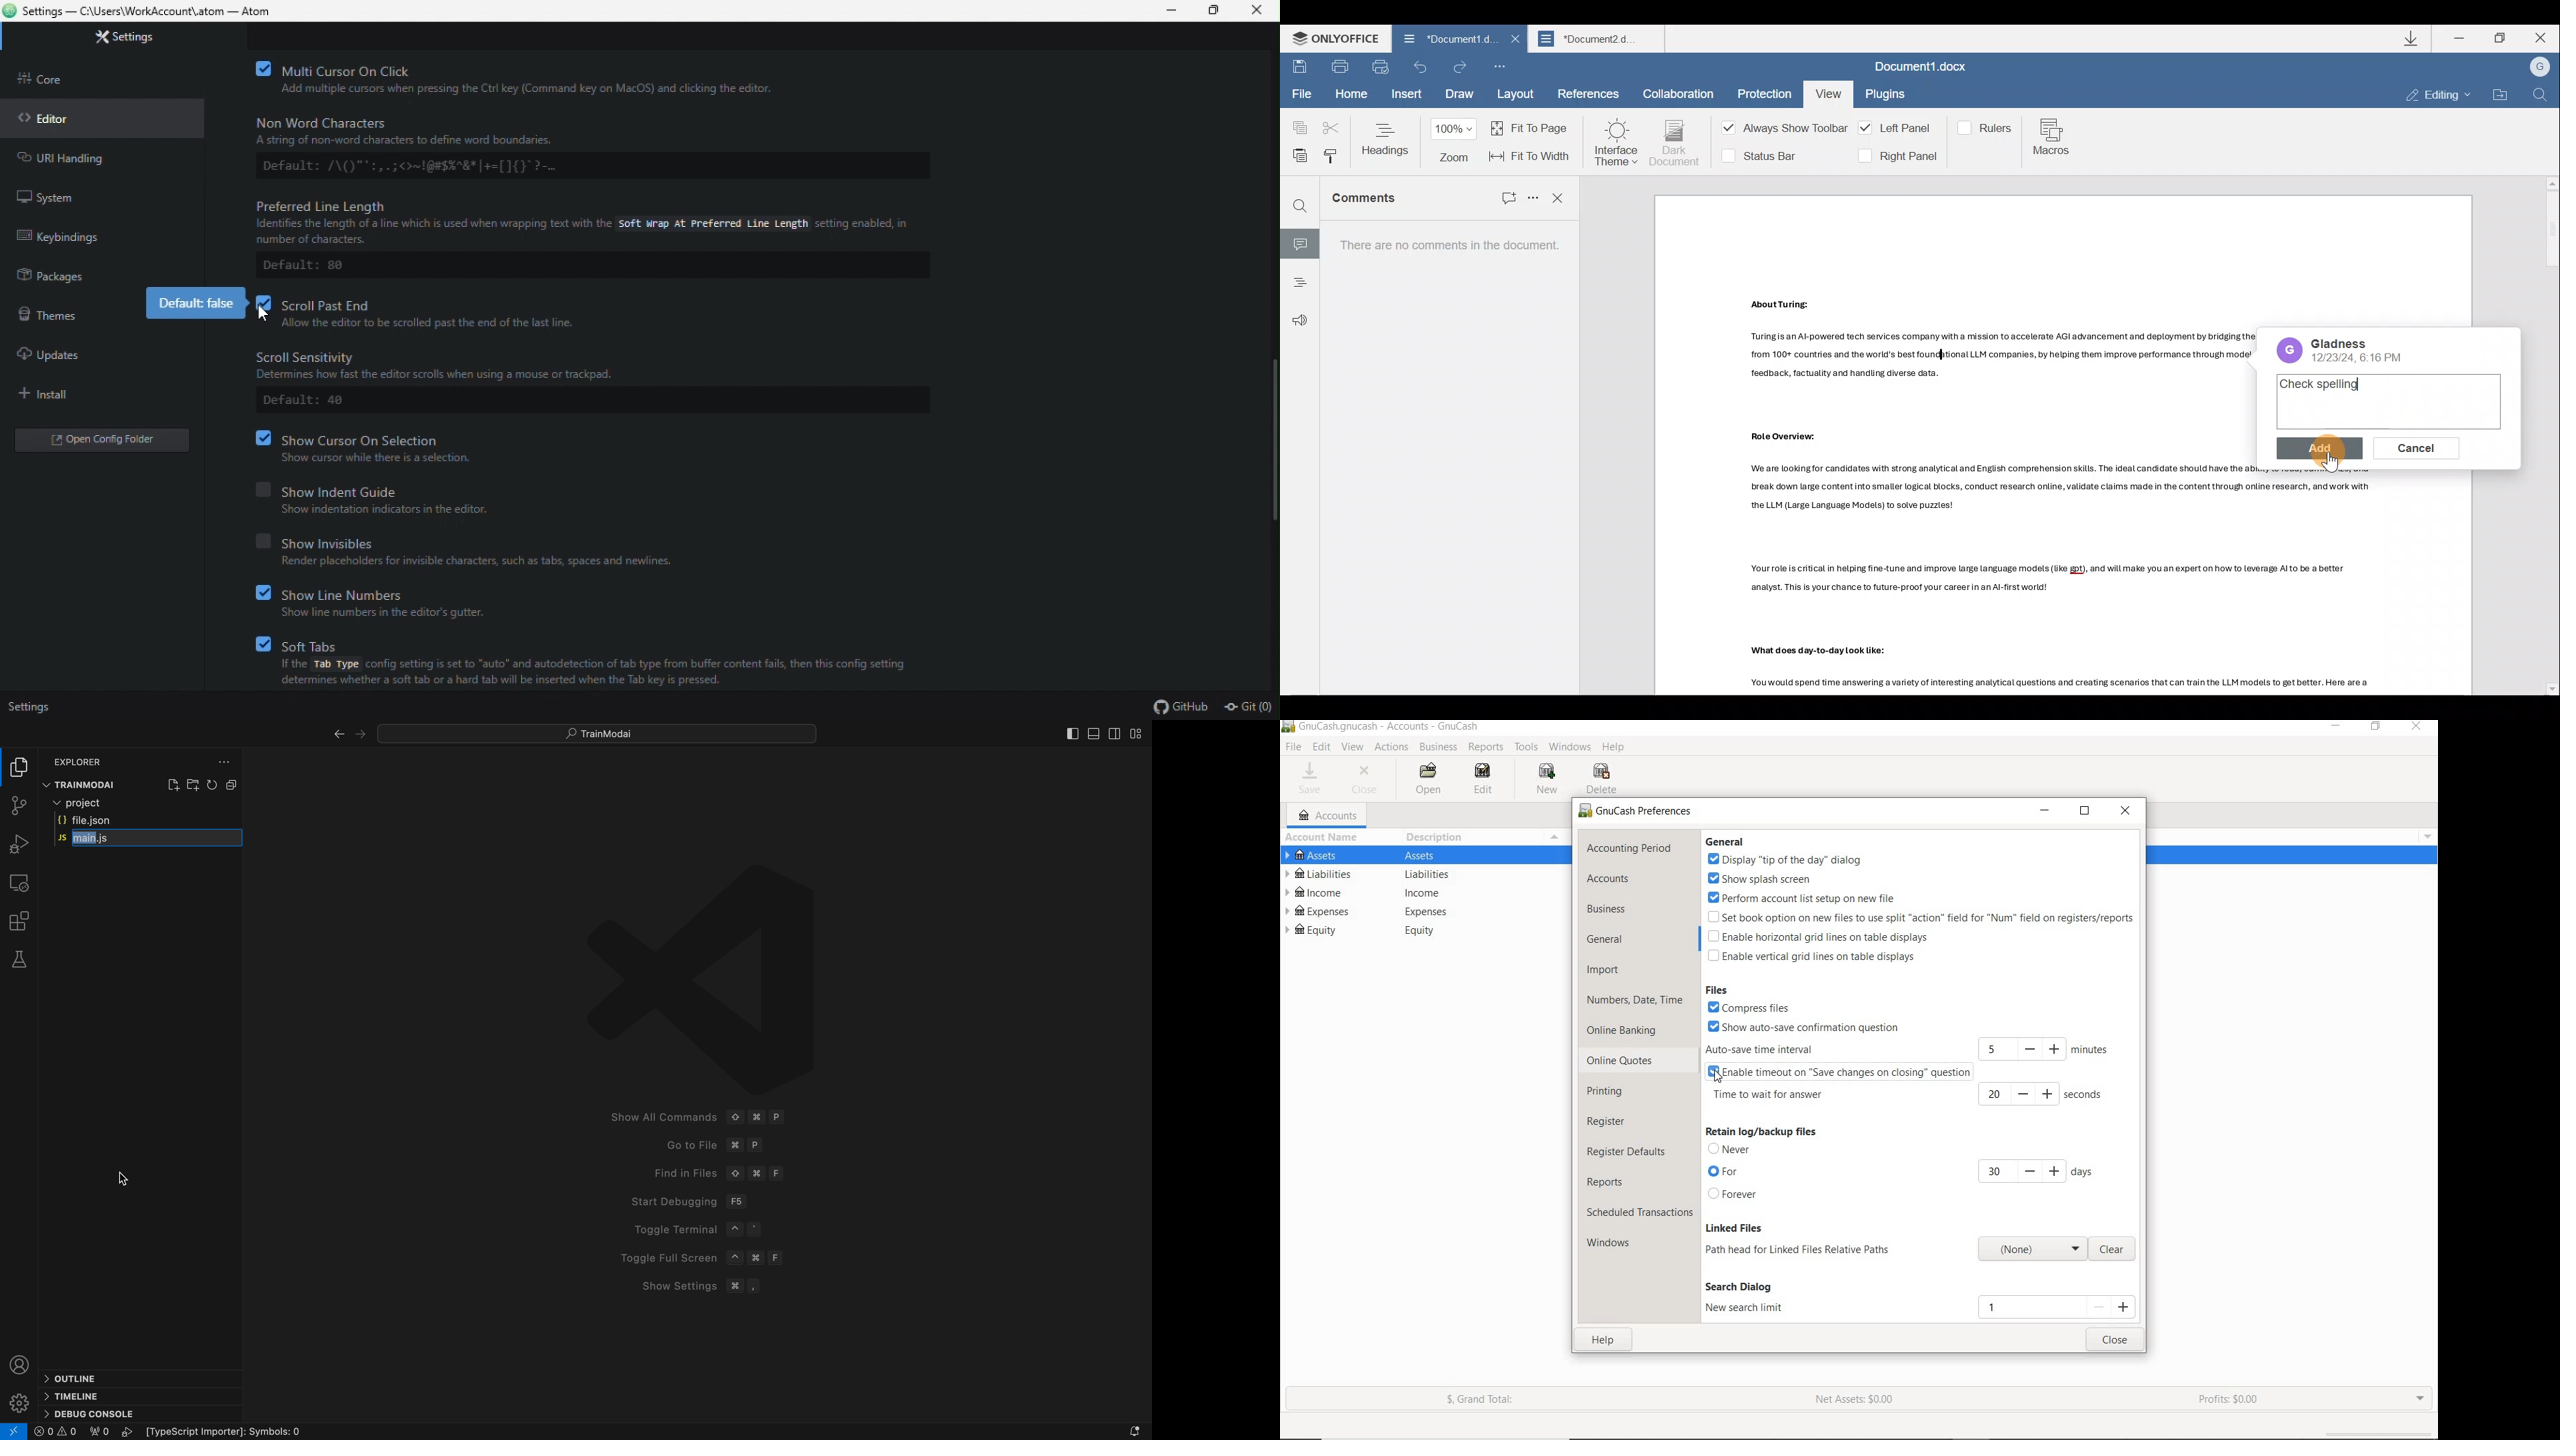 The image size is (2576, 1456). I want to click on logo, so click(15, 1430).